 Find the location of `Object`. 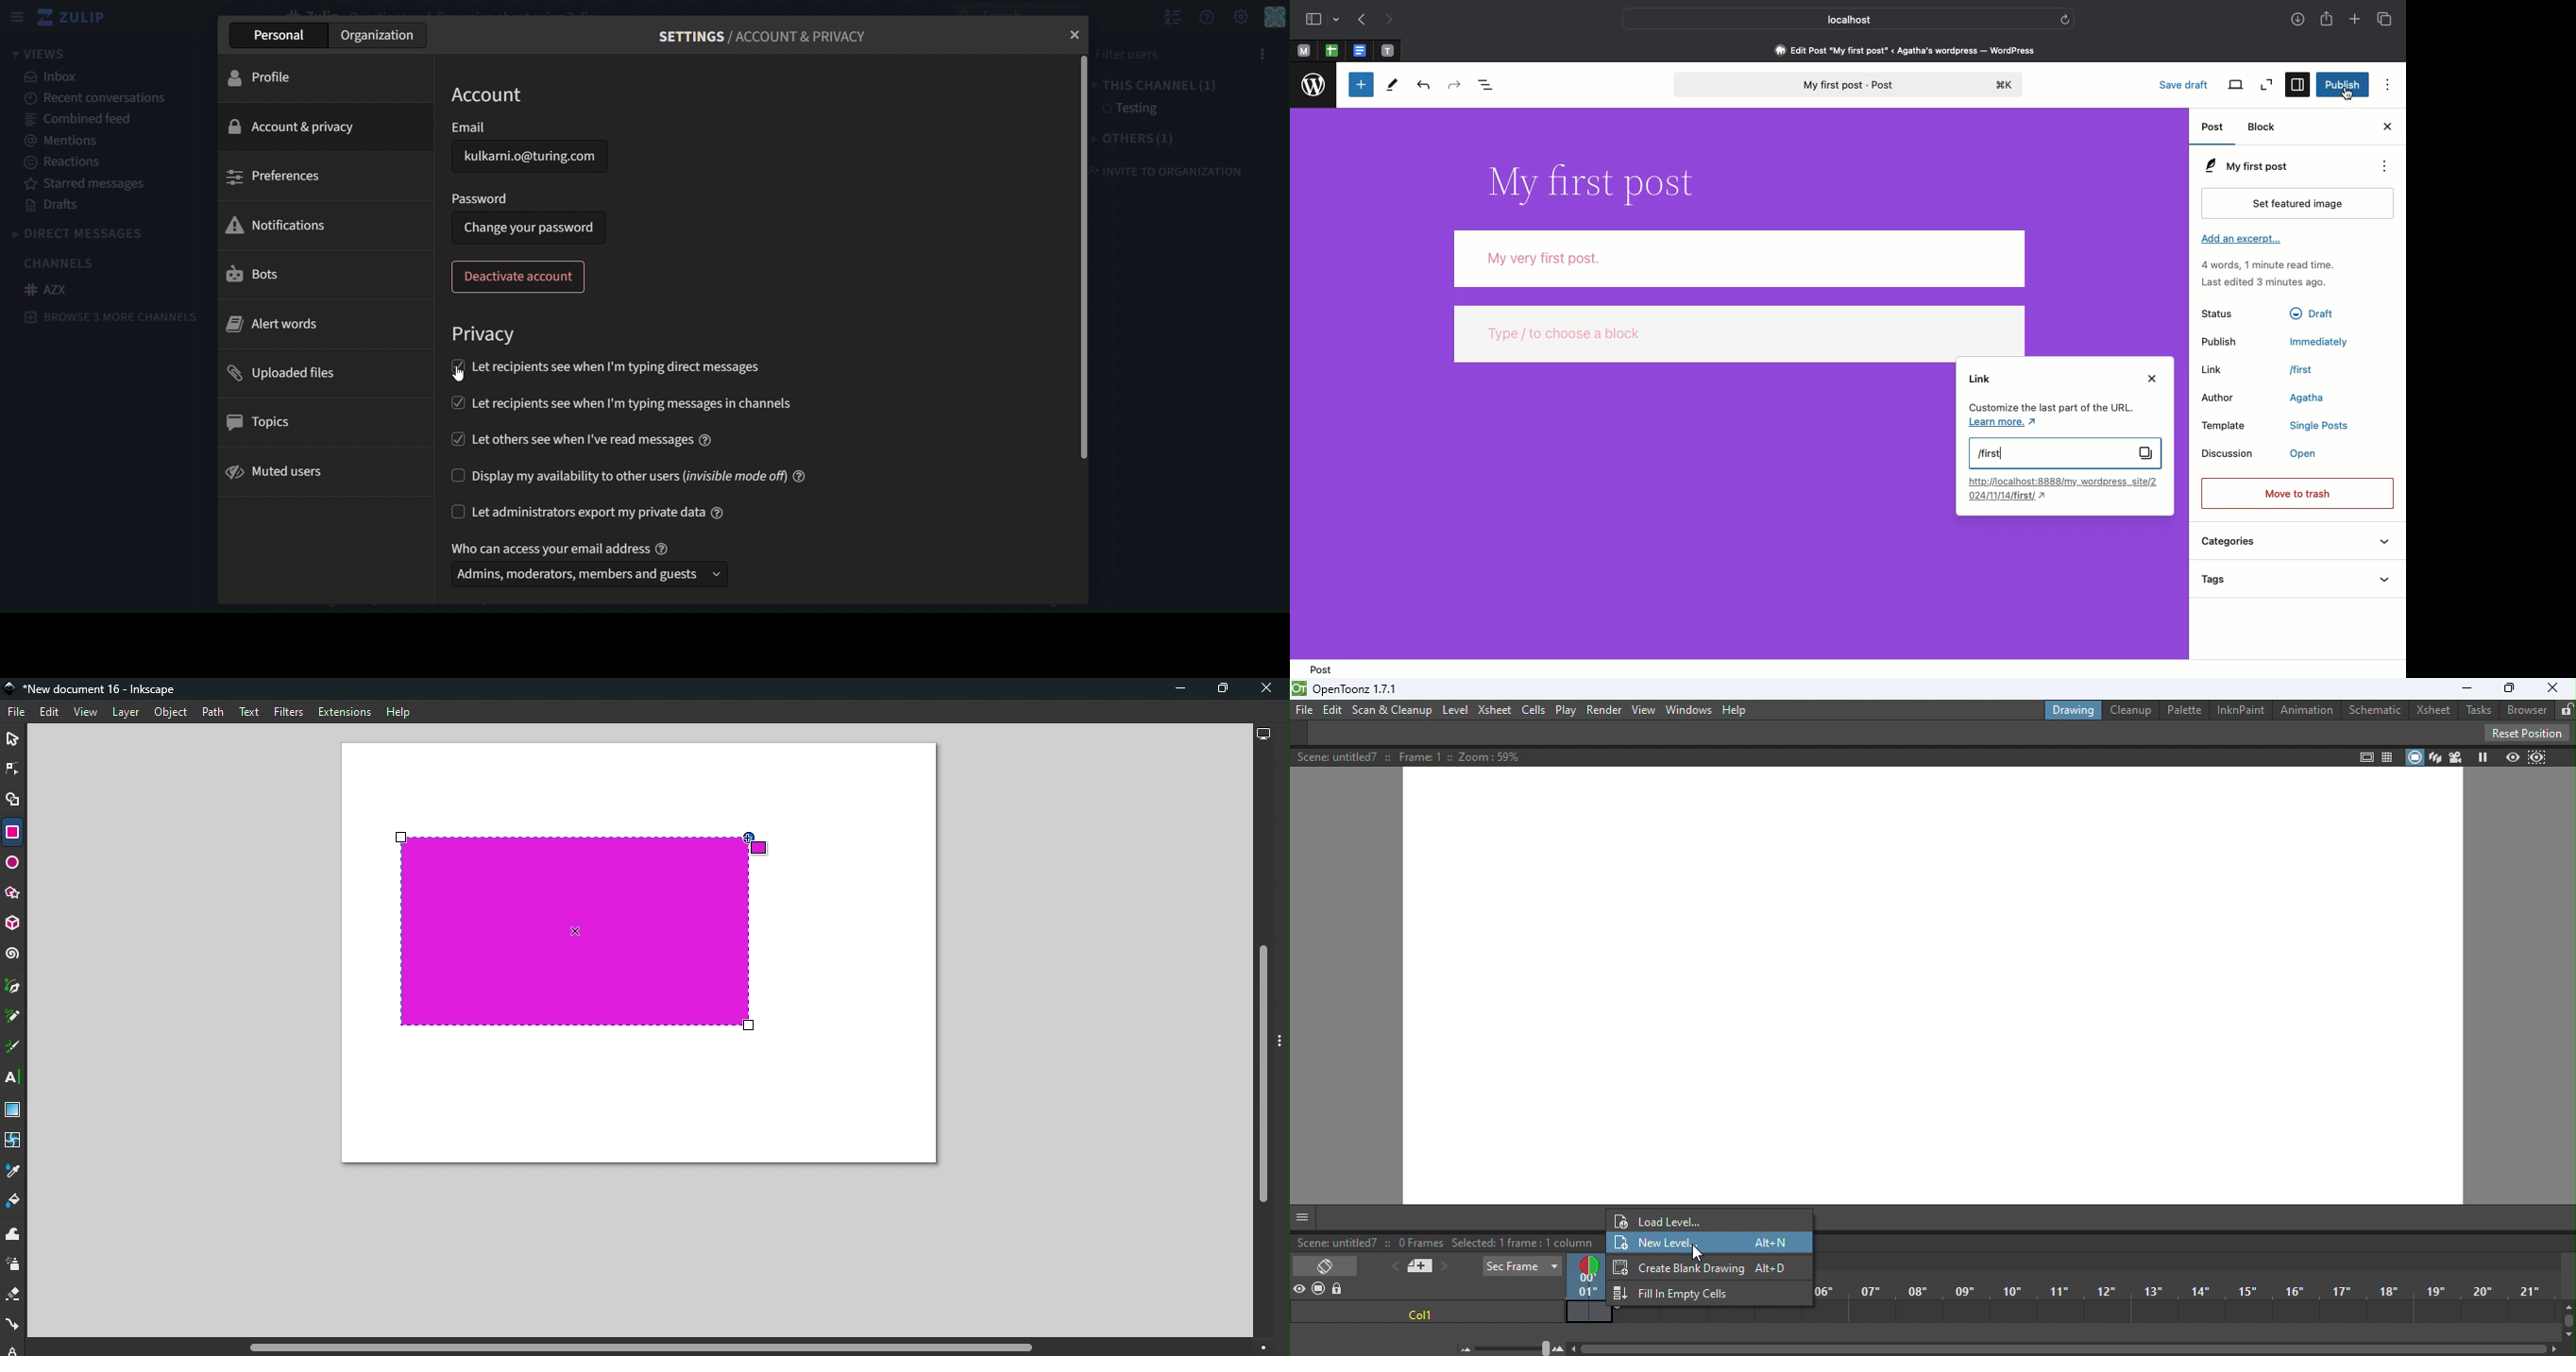

Object is located at coordinates (171, 713).